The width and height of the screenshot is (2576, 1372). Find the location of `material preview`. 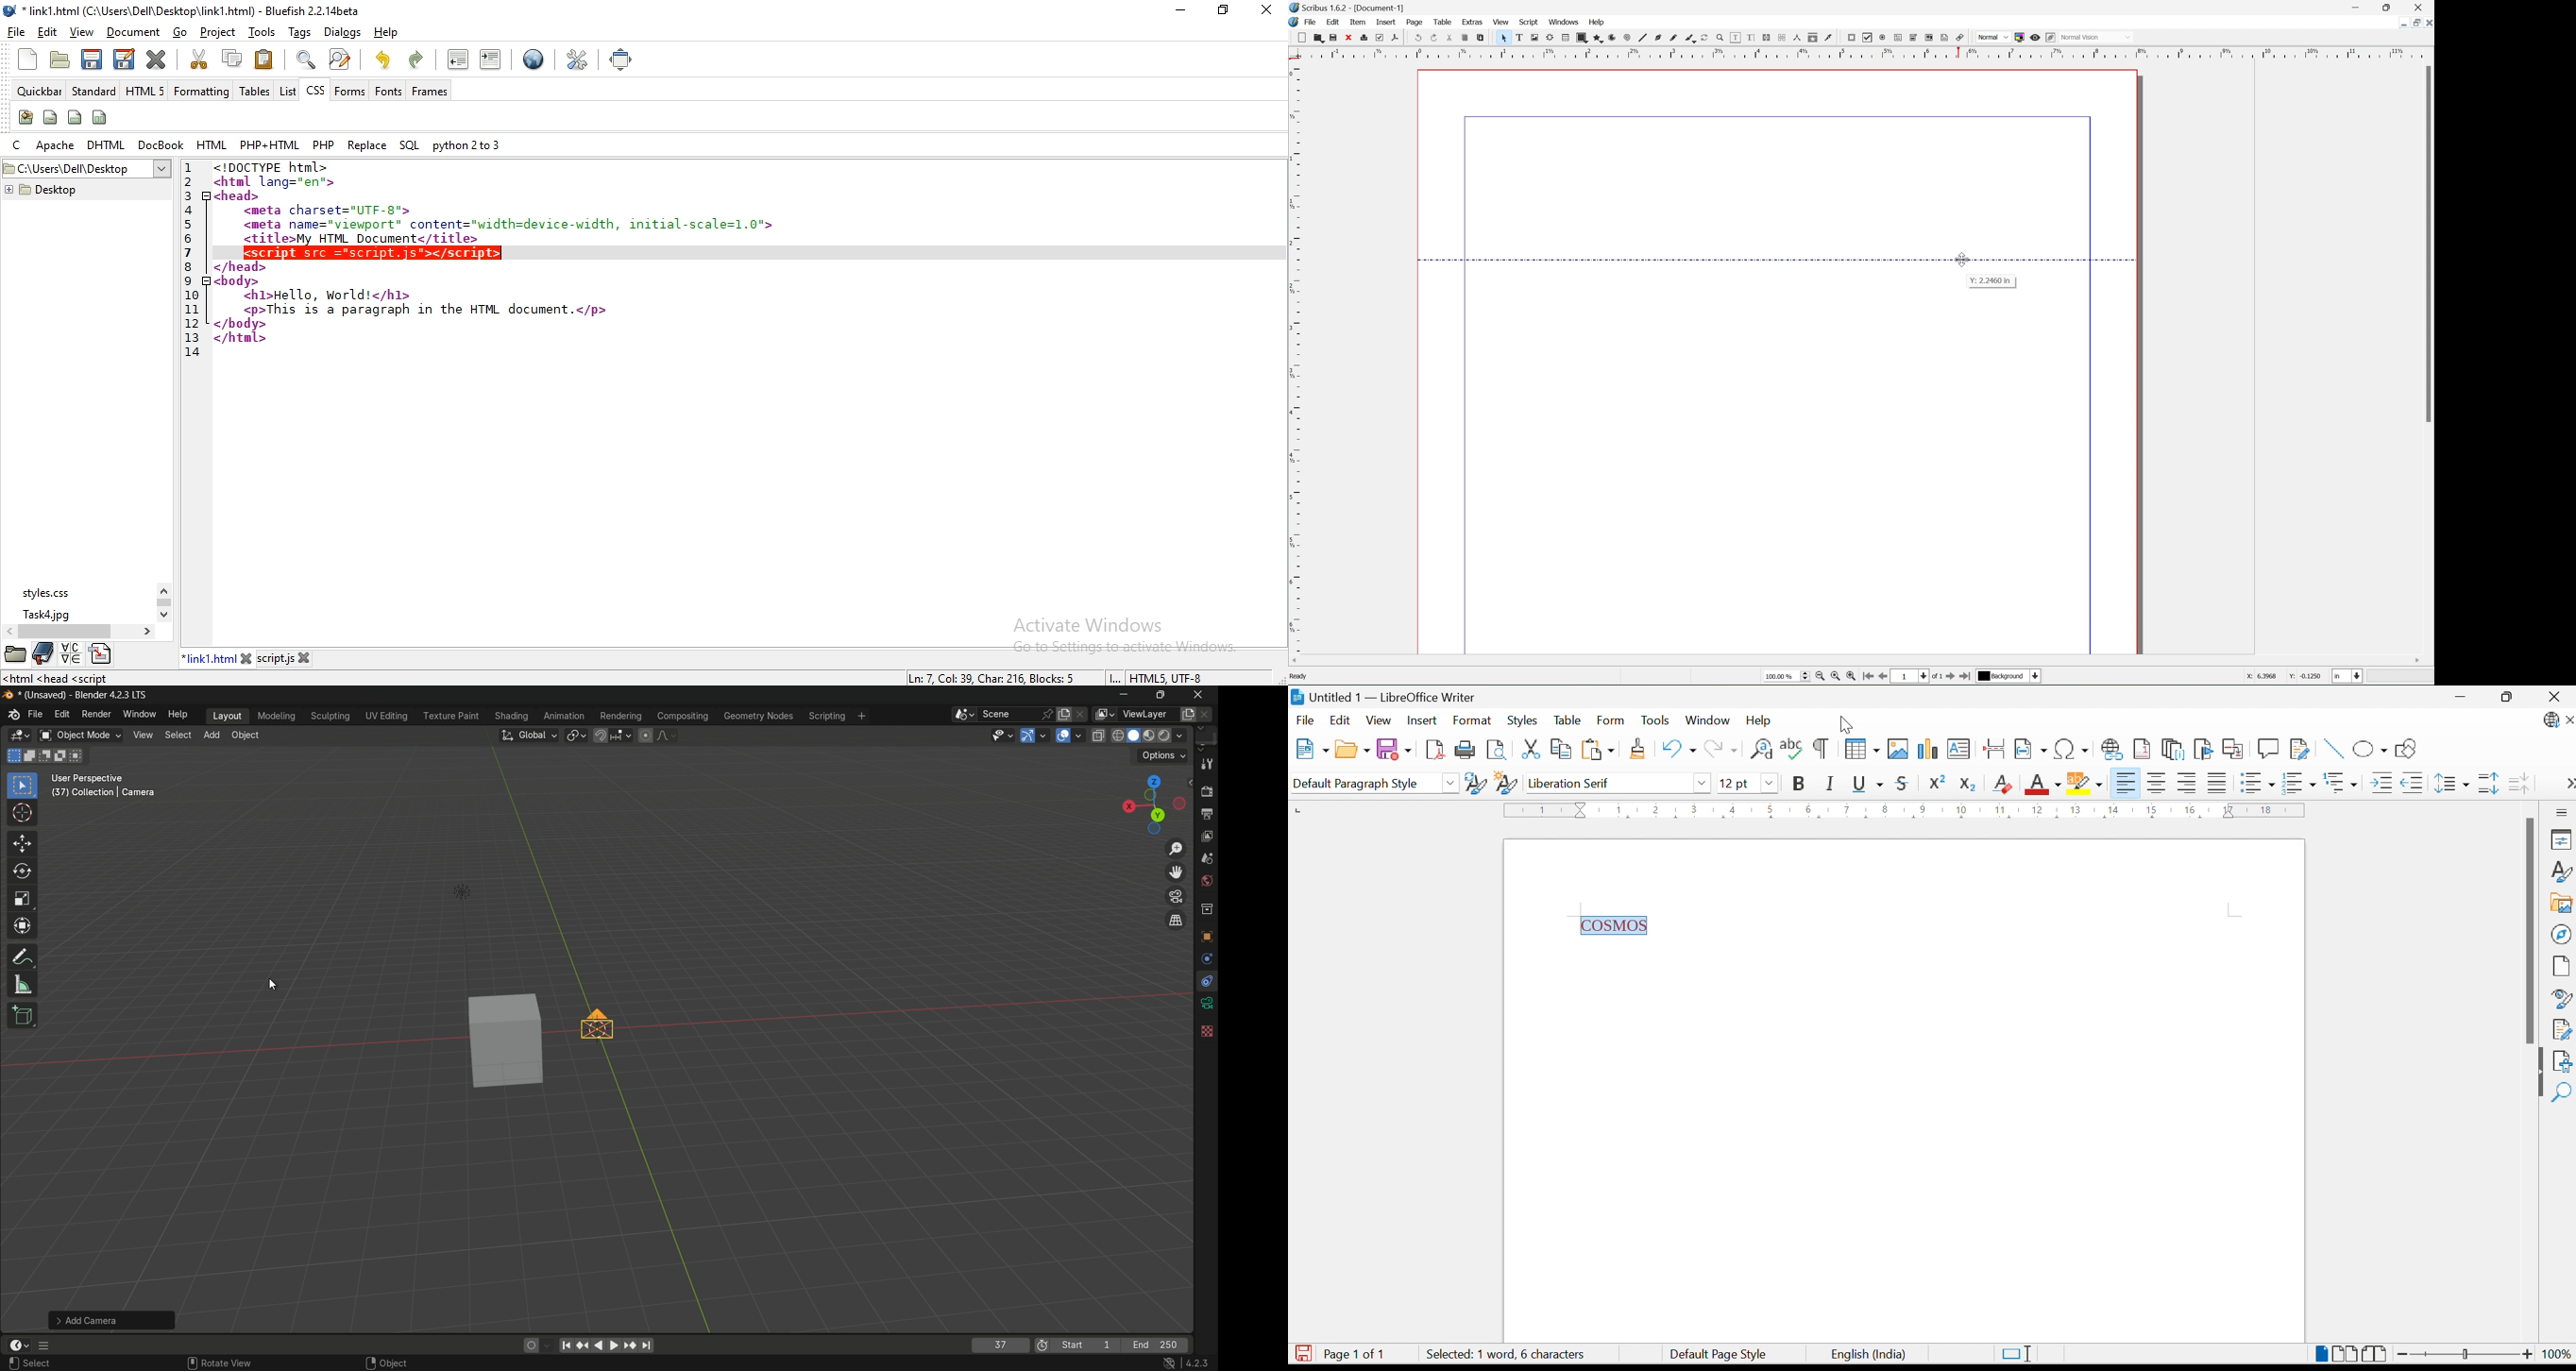

material preview is located at coordinates (1153, 736).